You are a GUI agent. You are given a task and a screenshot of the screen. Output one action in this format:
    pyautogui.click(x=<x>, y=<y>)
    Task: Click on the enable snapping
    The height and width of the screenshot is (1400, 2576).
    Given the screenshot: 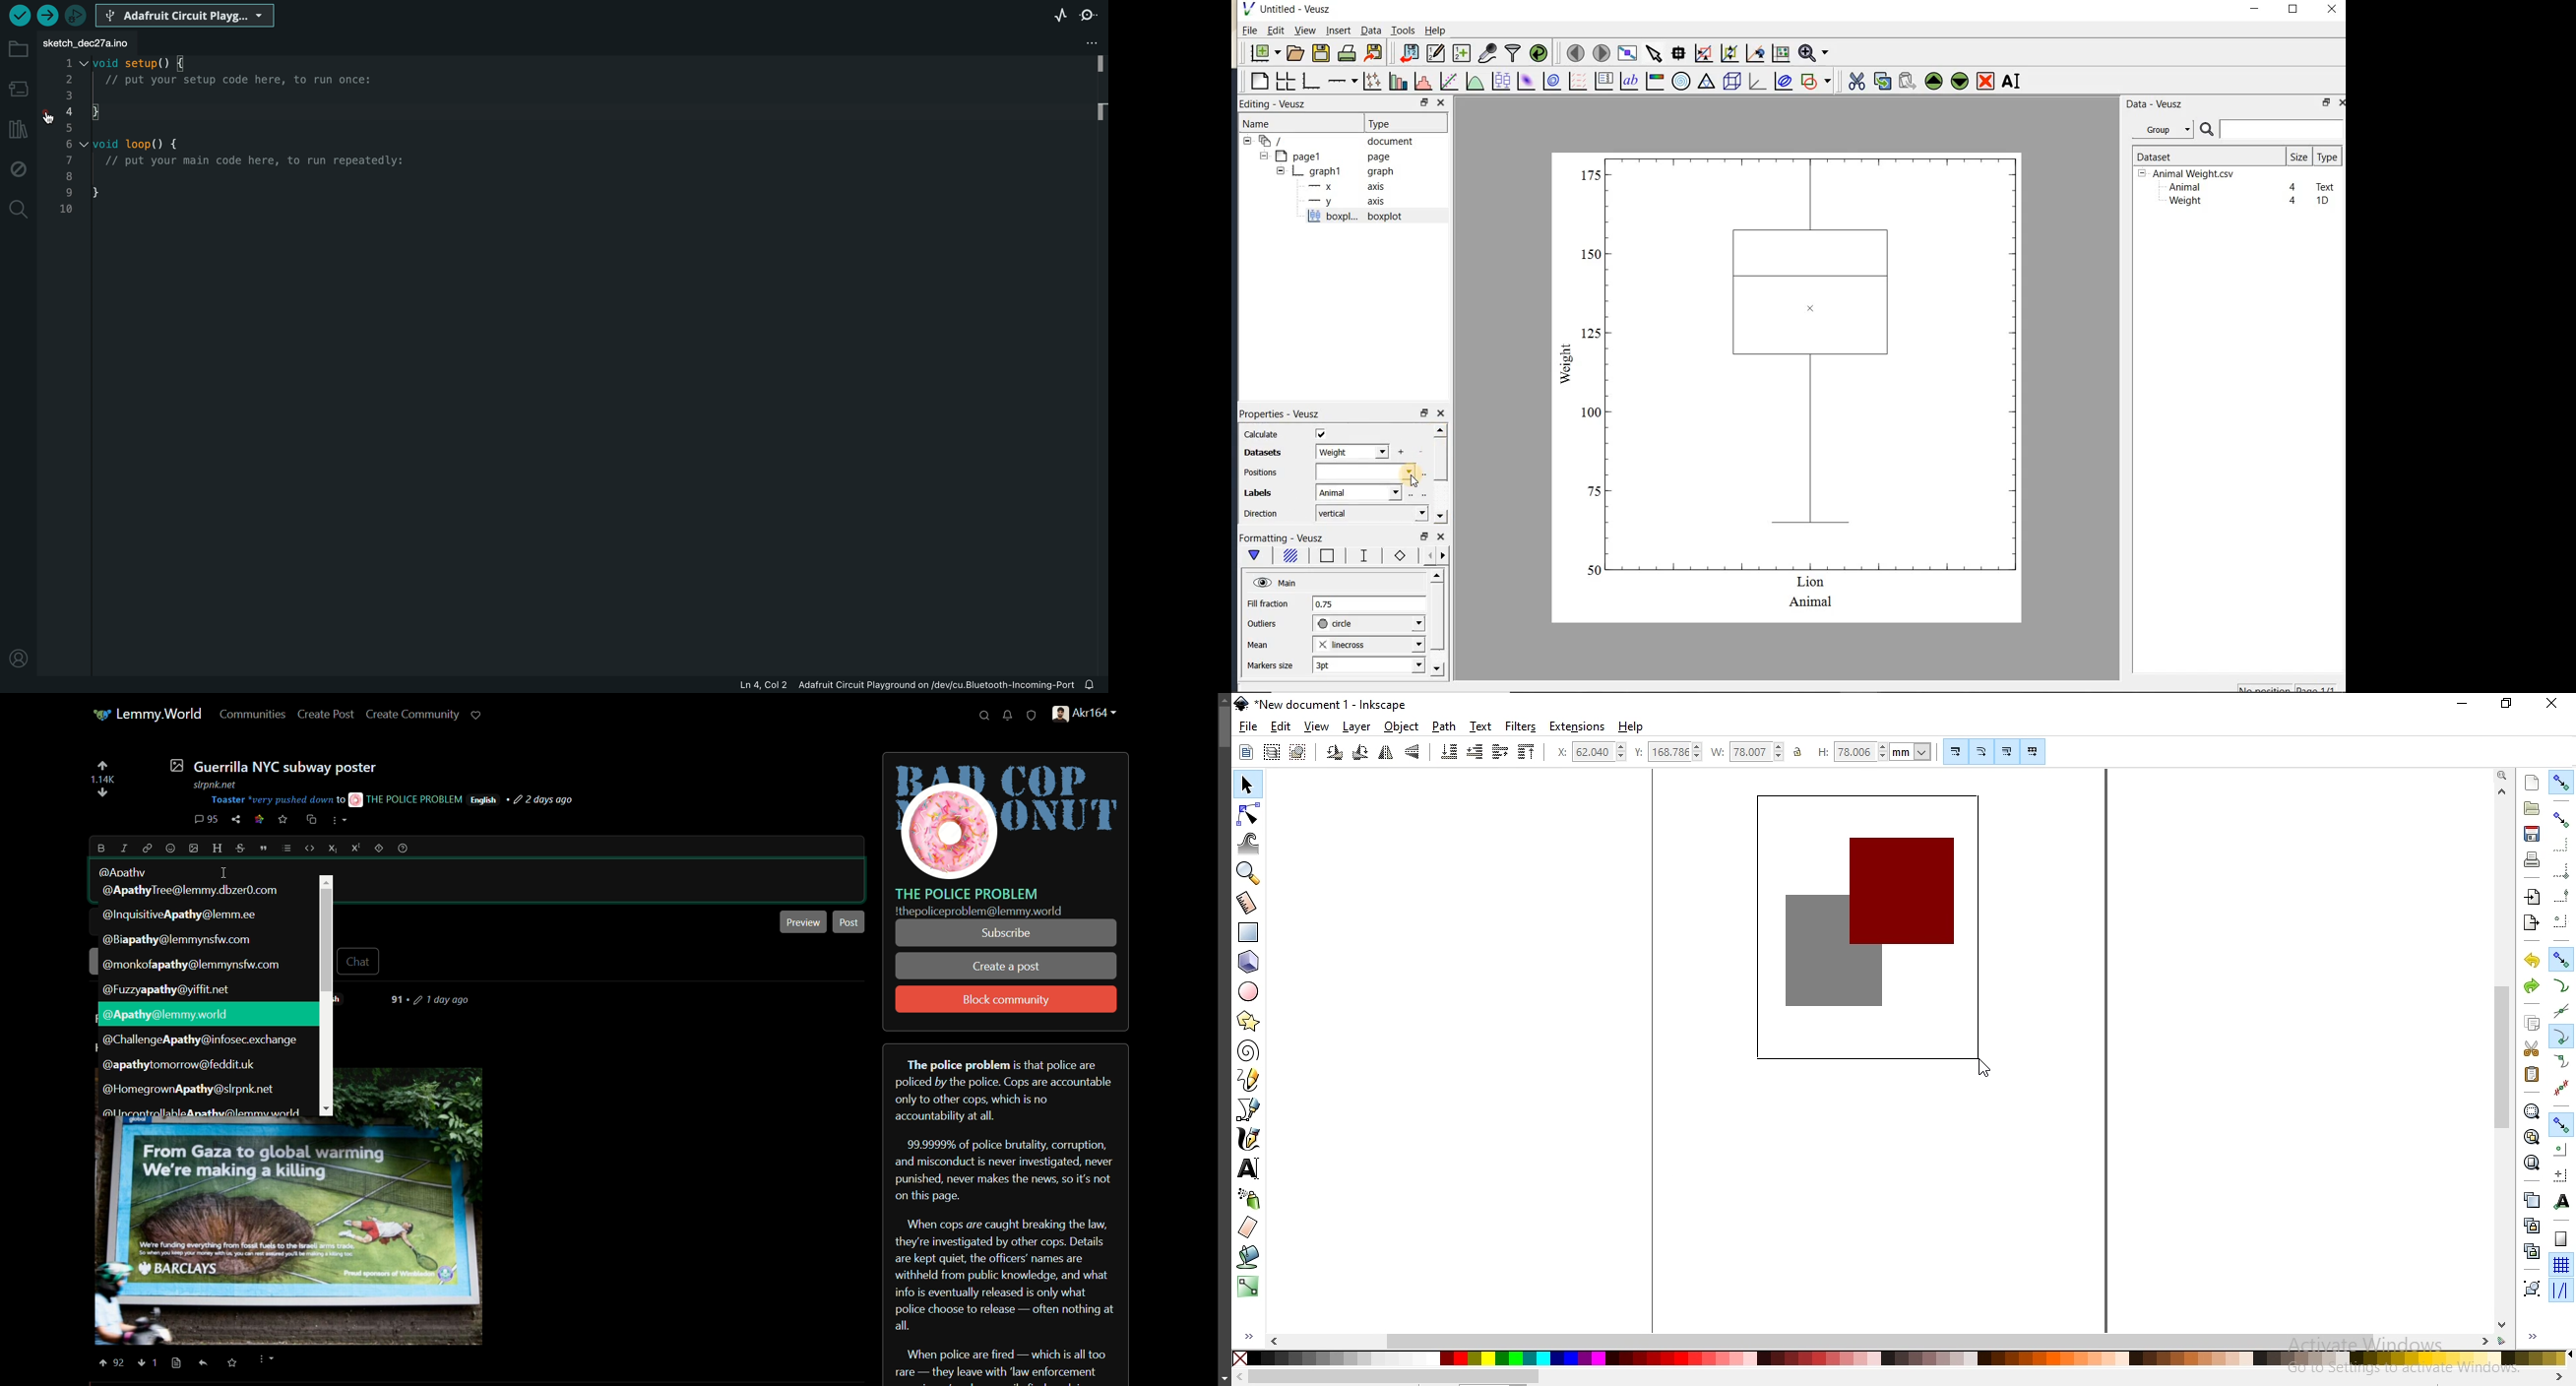 What is the action you would take?
    pyautogui.click(x=2562, y=782)
    